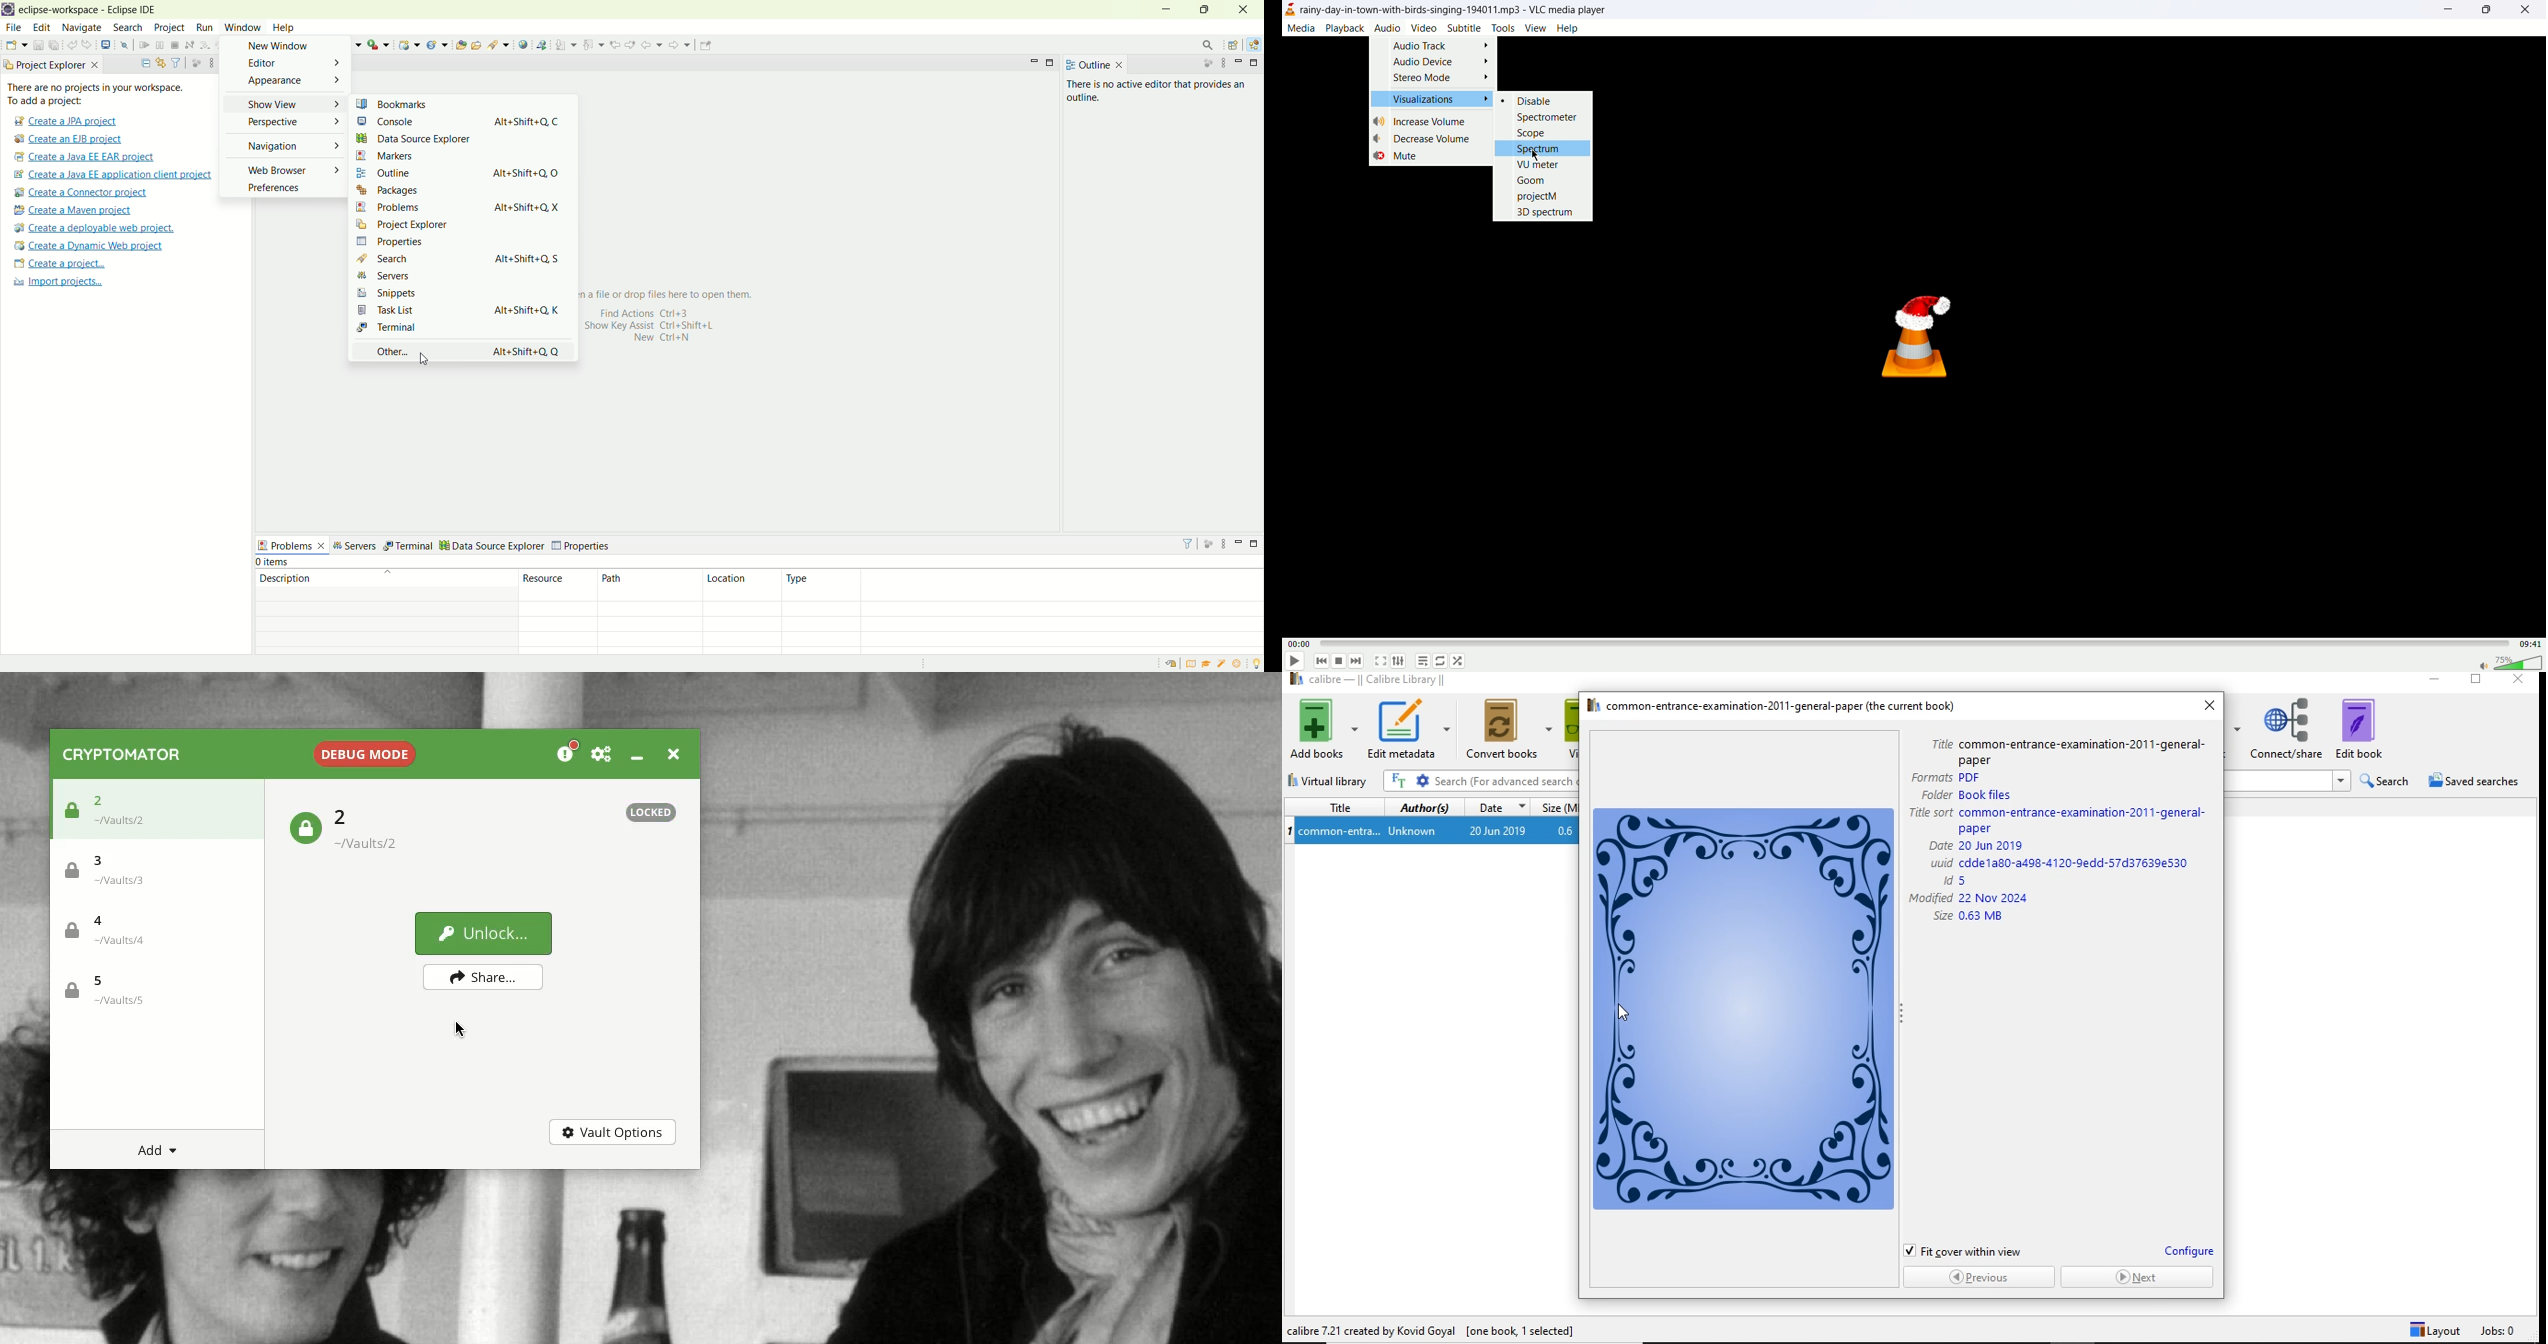 The width and height of the screenshot is (2548, 1344). Describe the element at coordinates (64, 122) in the screenshot. I see `create a JPA project` at that location.